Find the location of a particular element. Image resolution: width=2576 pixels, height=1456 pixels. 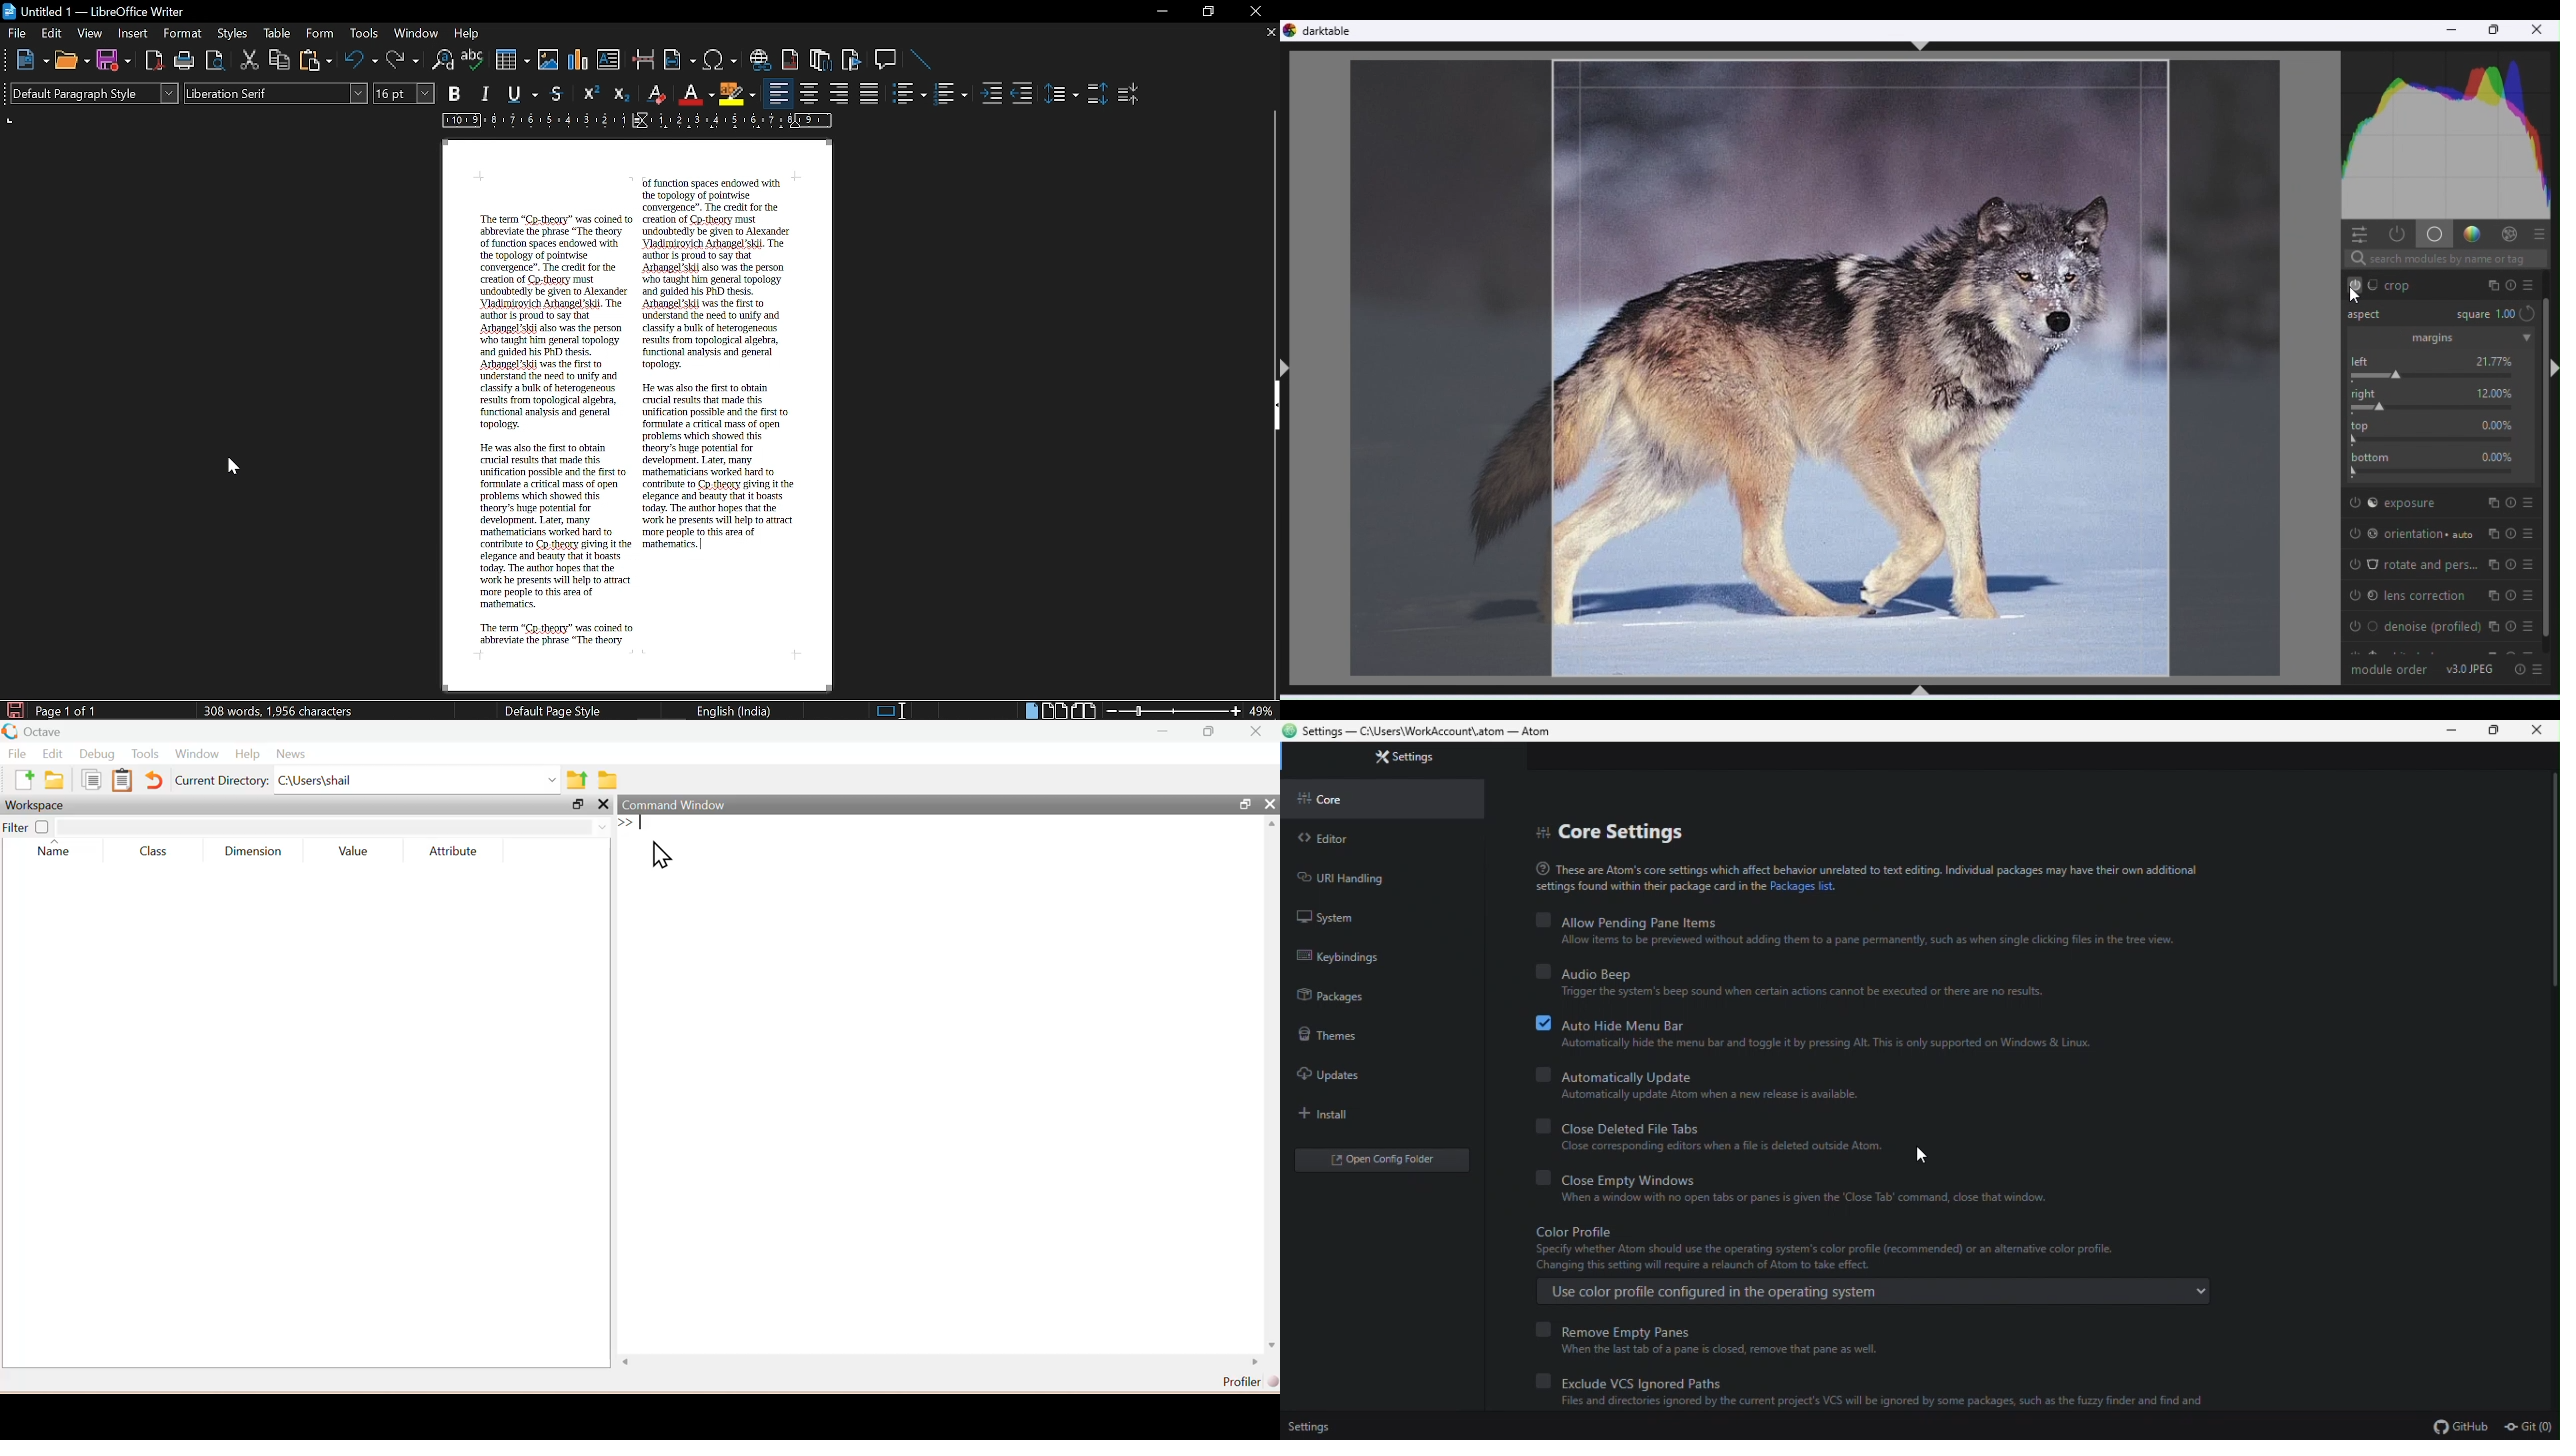

Search bar is located at coordinates (2444, 260).